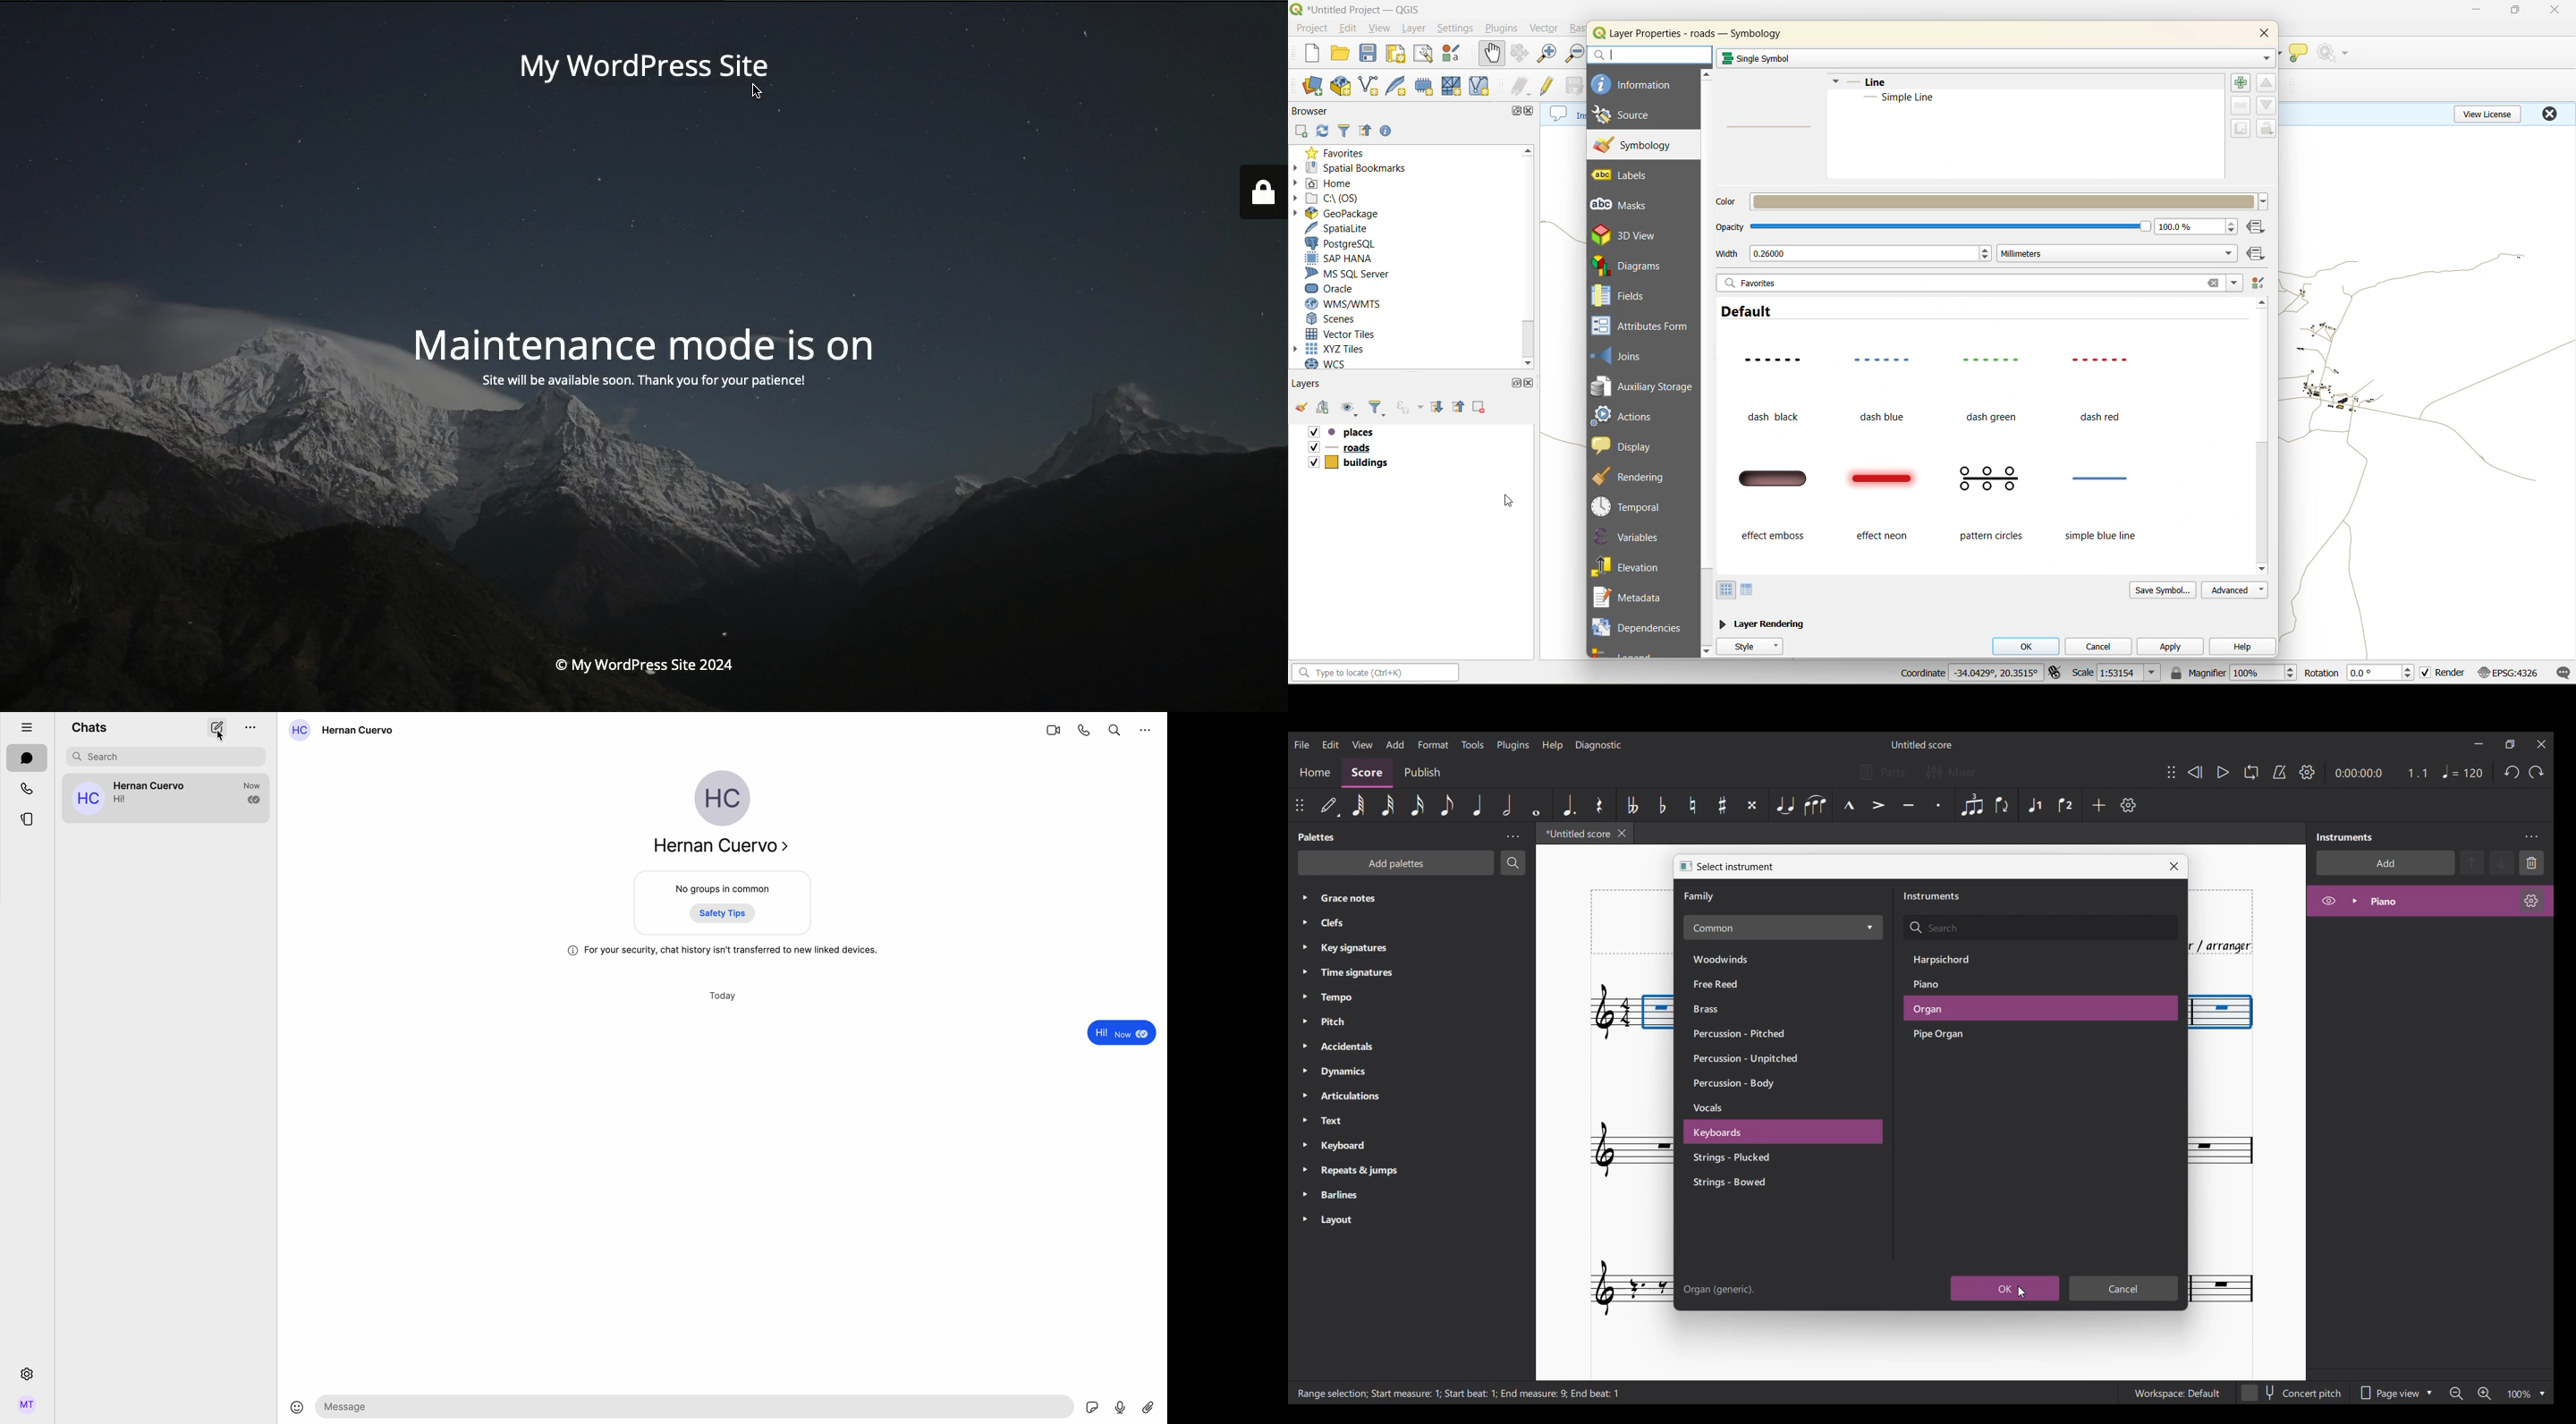  What do you see at coordinates (1264, 192) in the screenshot?
I see `Lock` at bounding box center [1264, 192].